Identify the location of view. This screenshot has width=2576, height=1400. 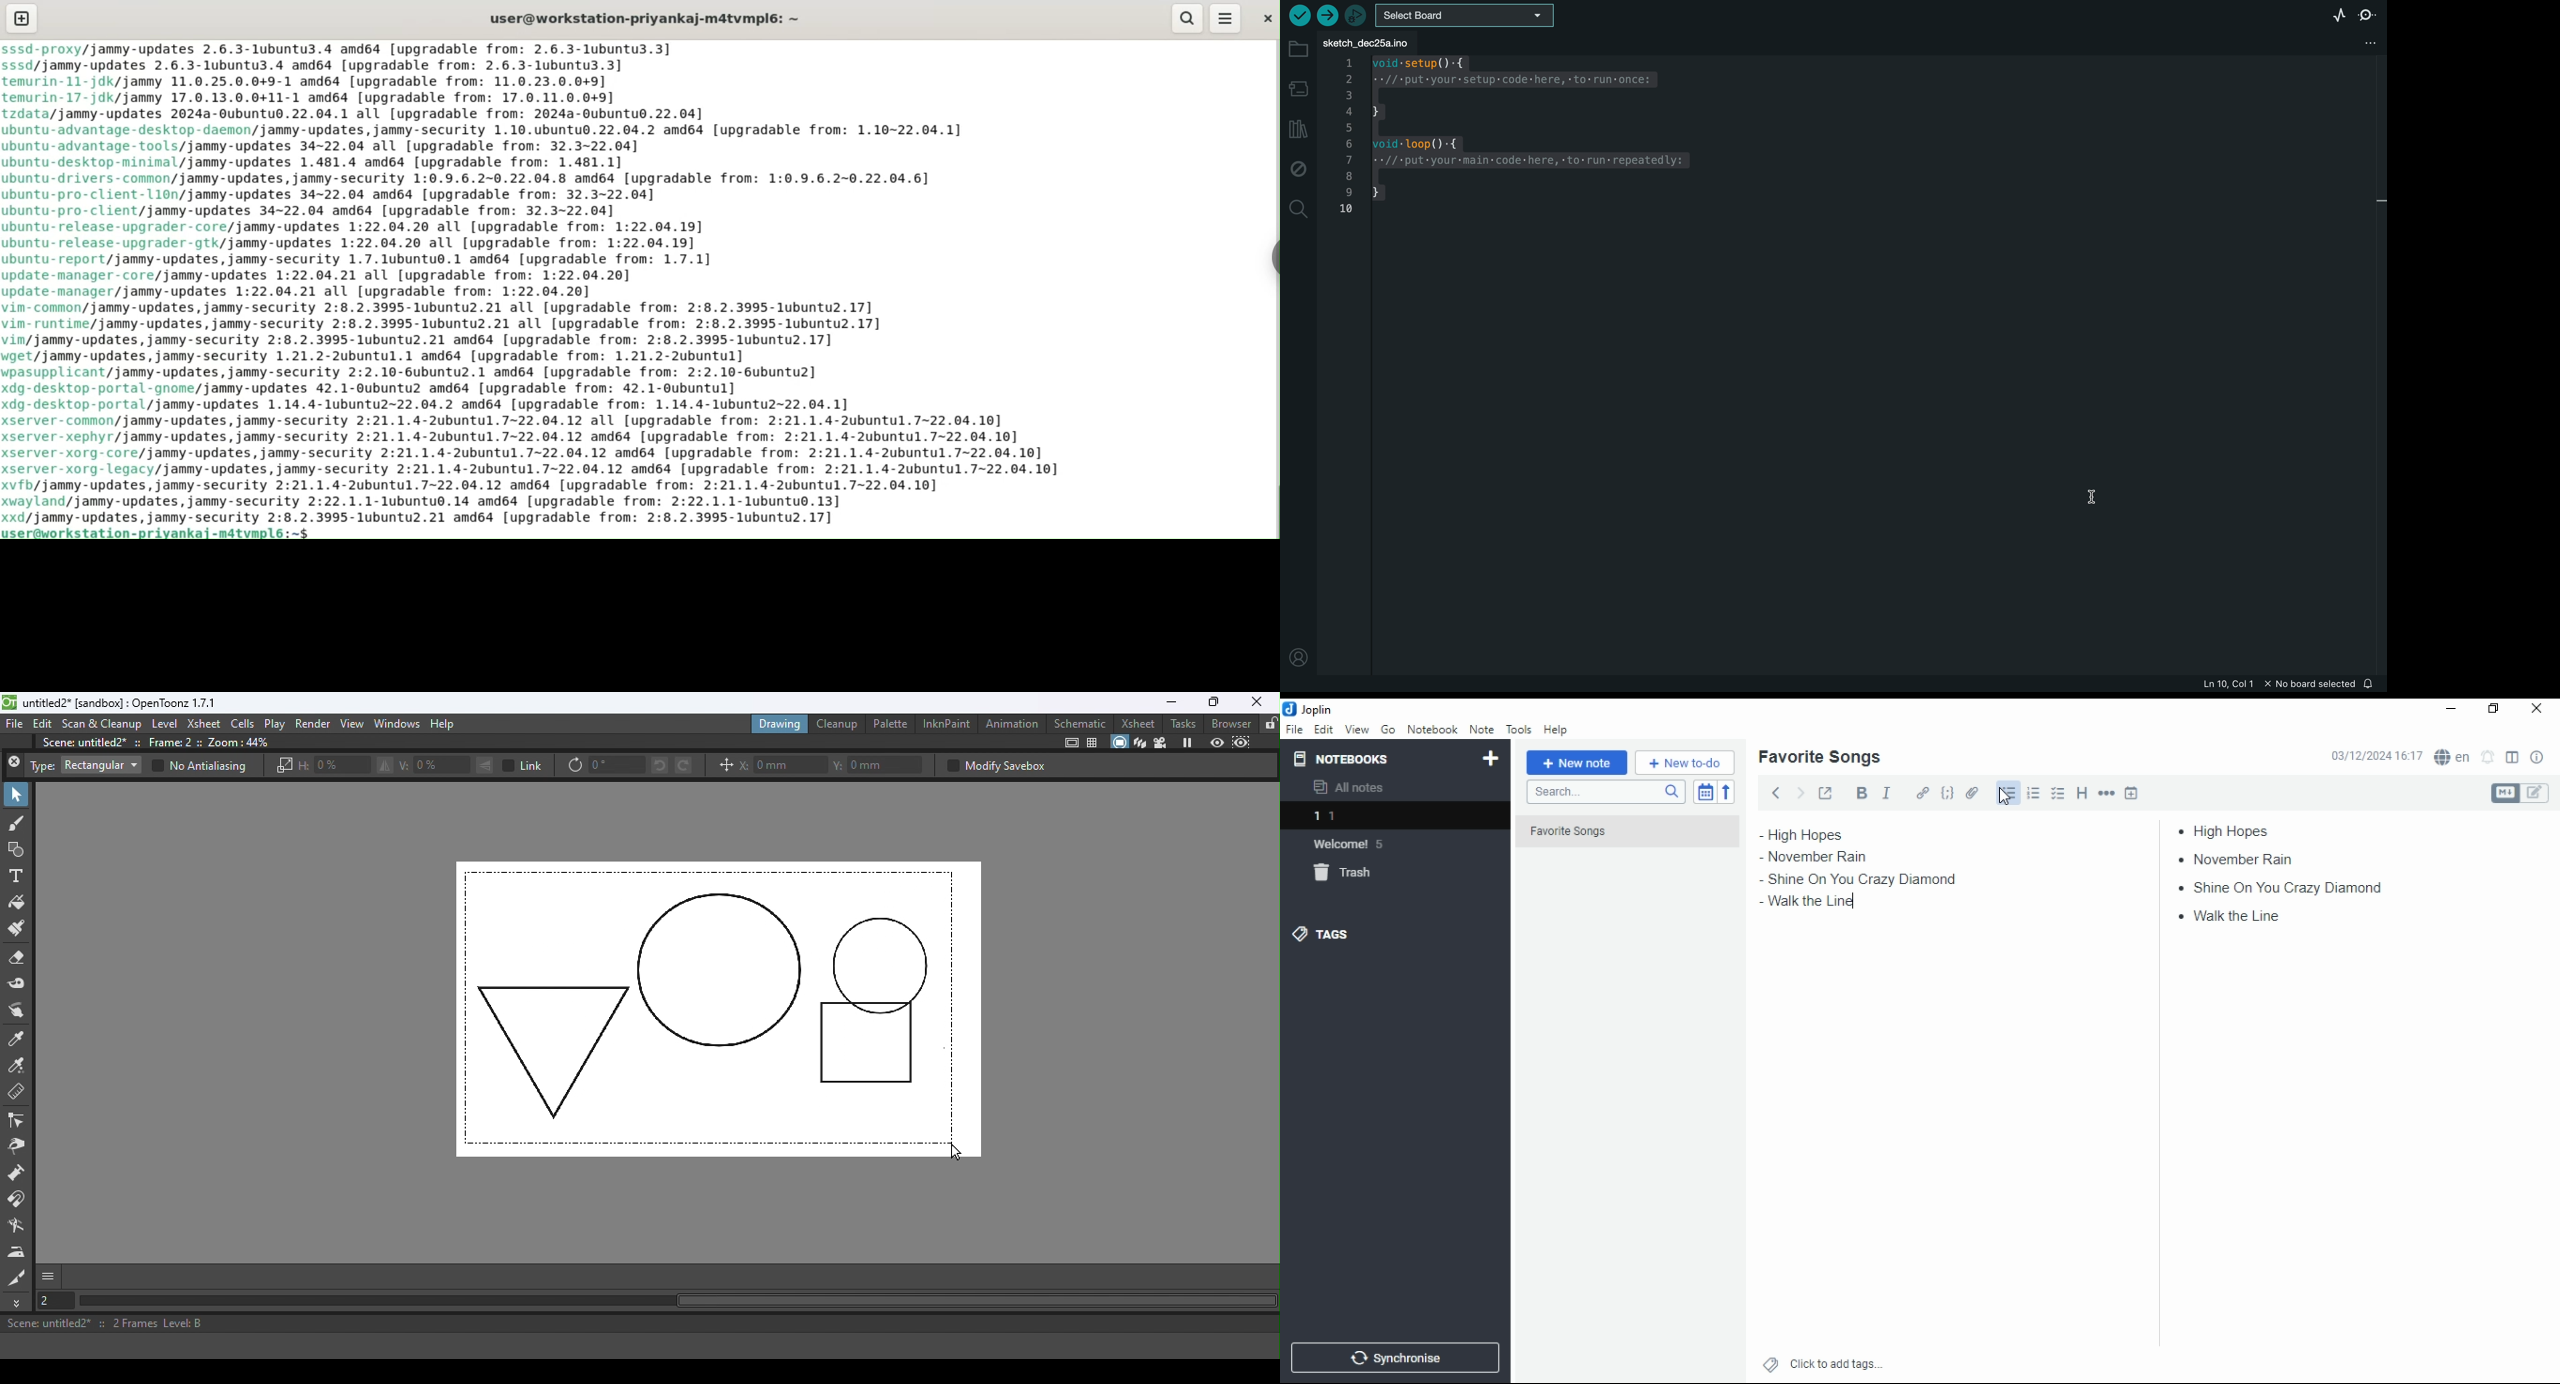
(1357, 730).